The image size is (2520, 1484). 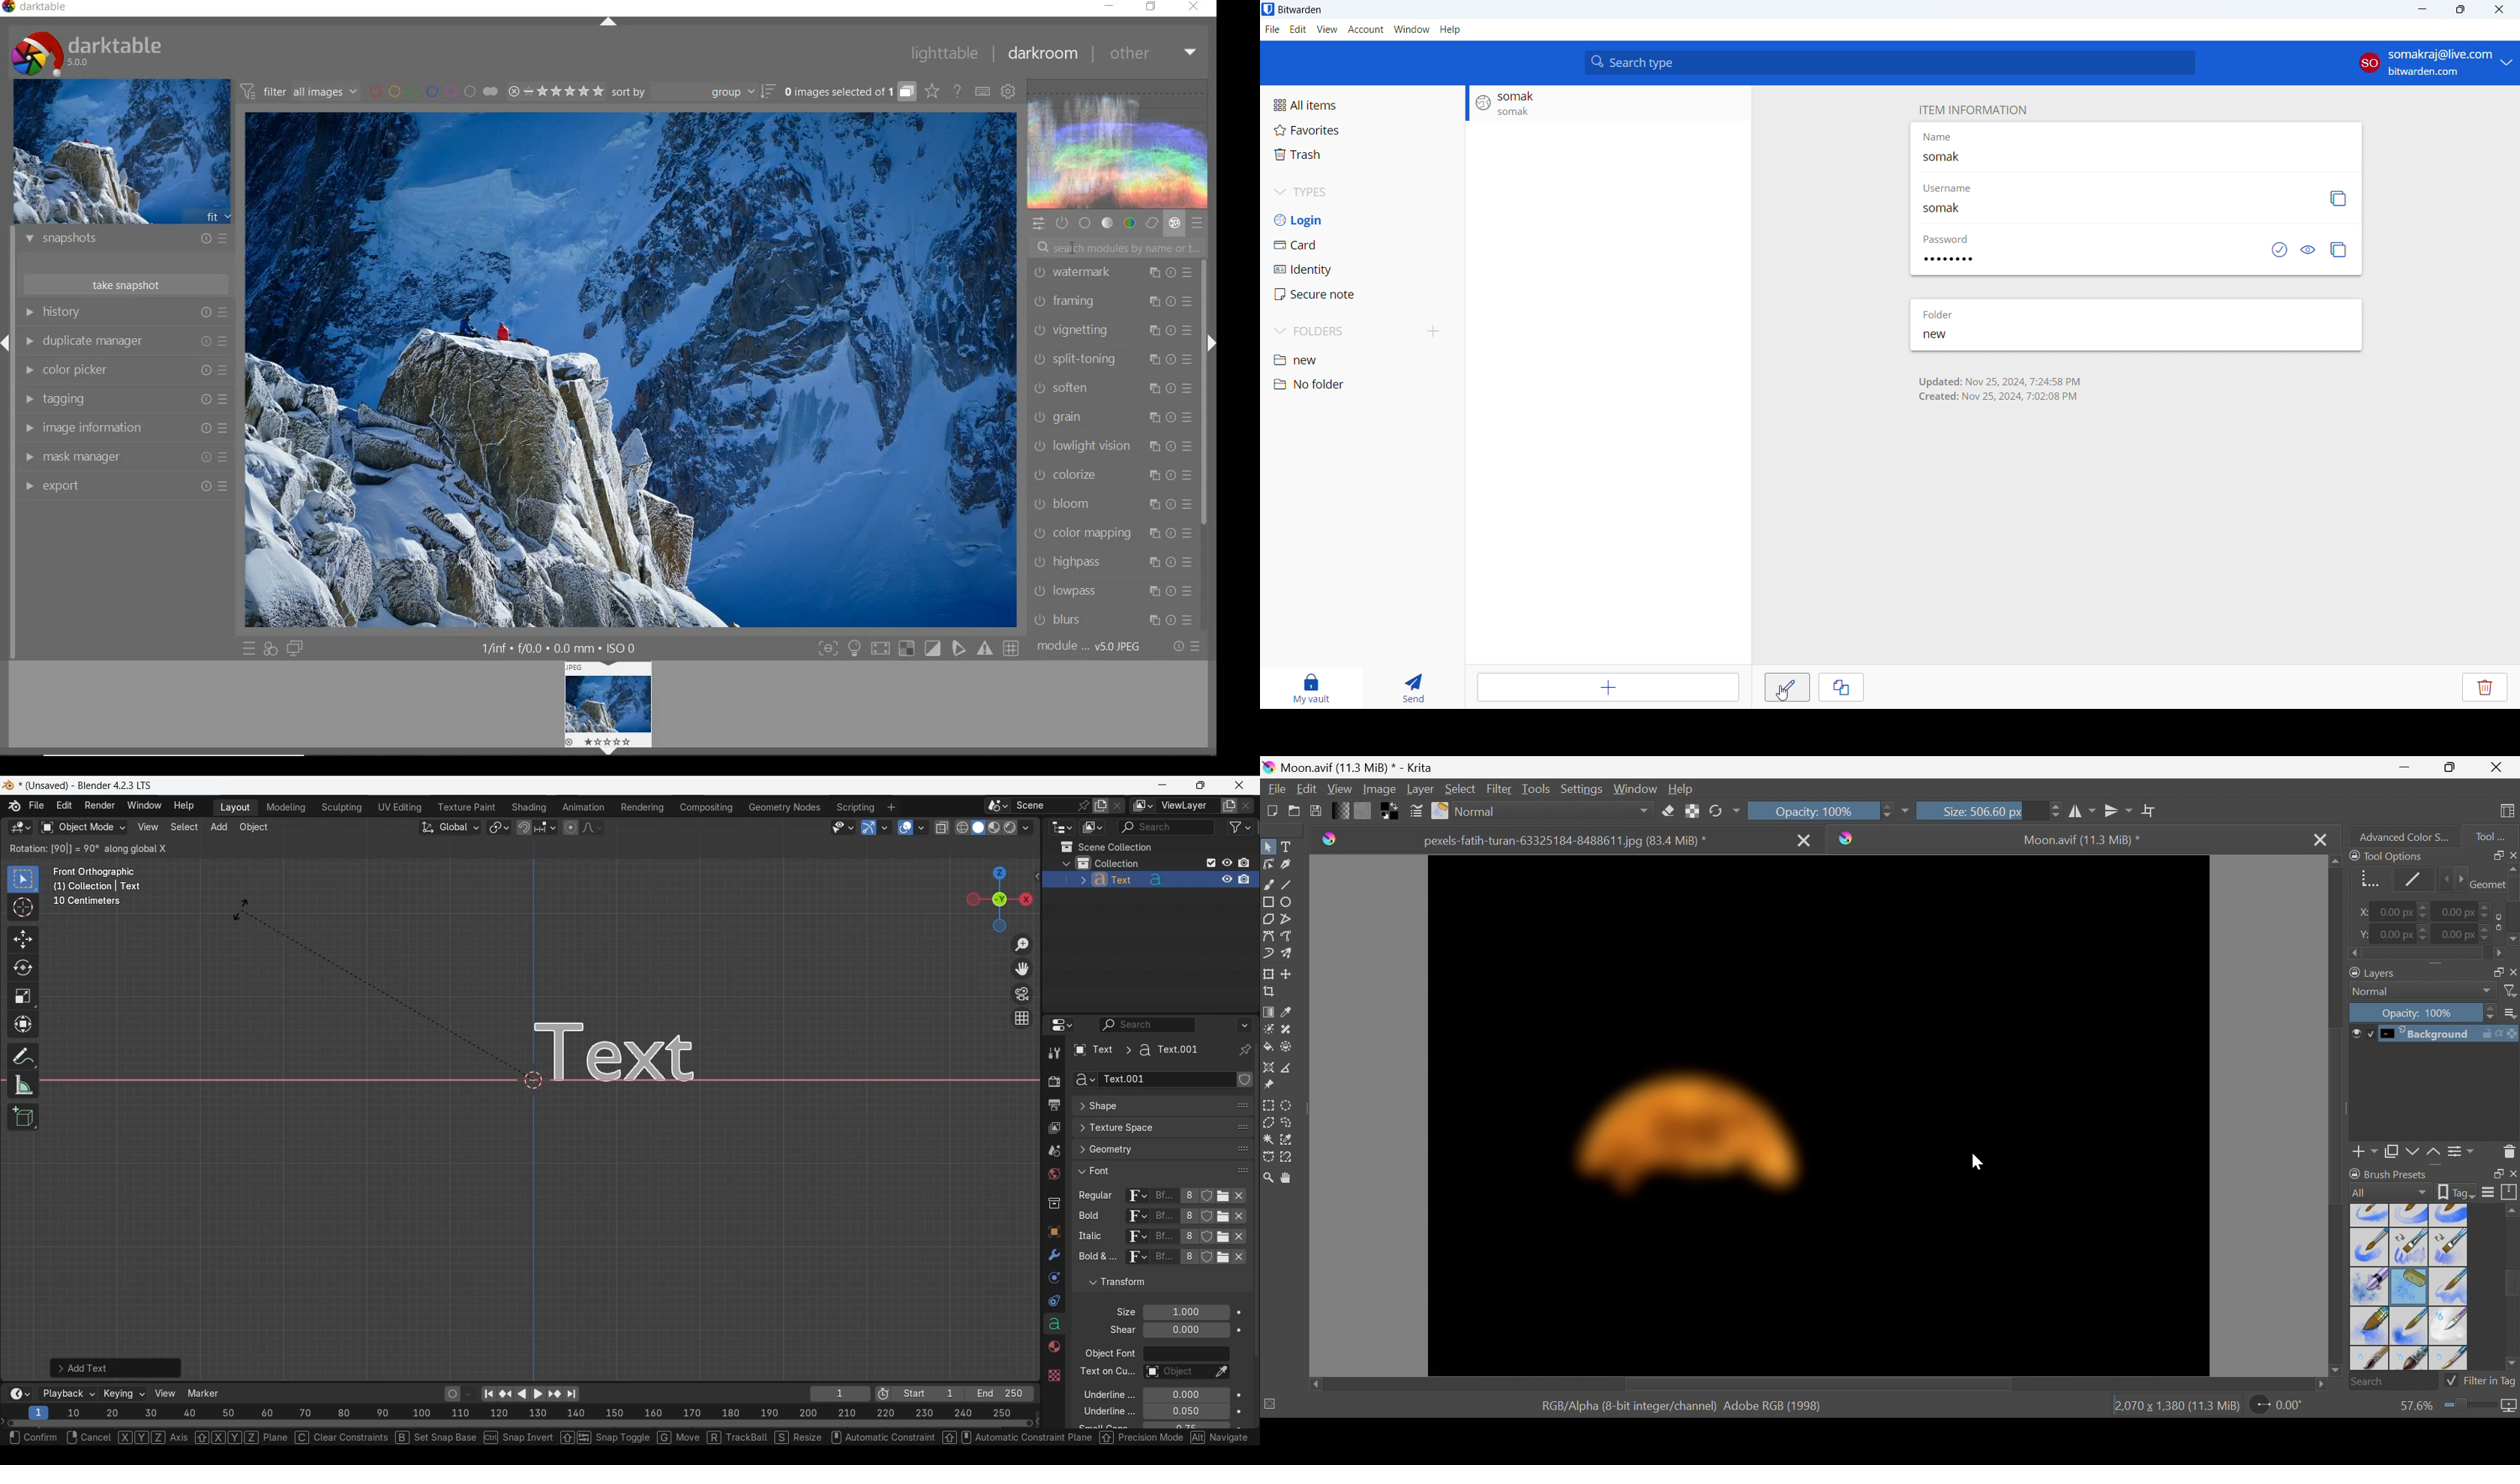 I want to click on window, so click(x=1412, y=29).